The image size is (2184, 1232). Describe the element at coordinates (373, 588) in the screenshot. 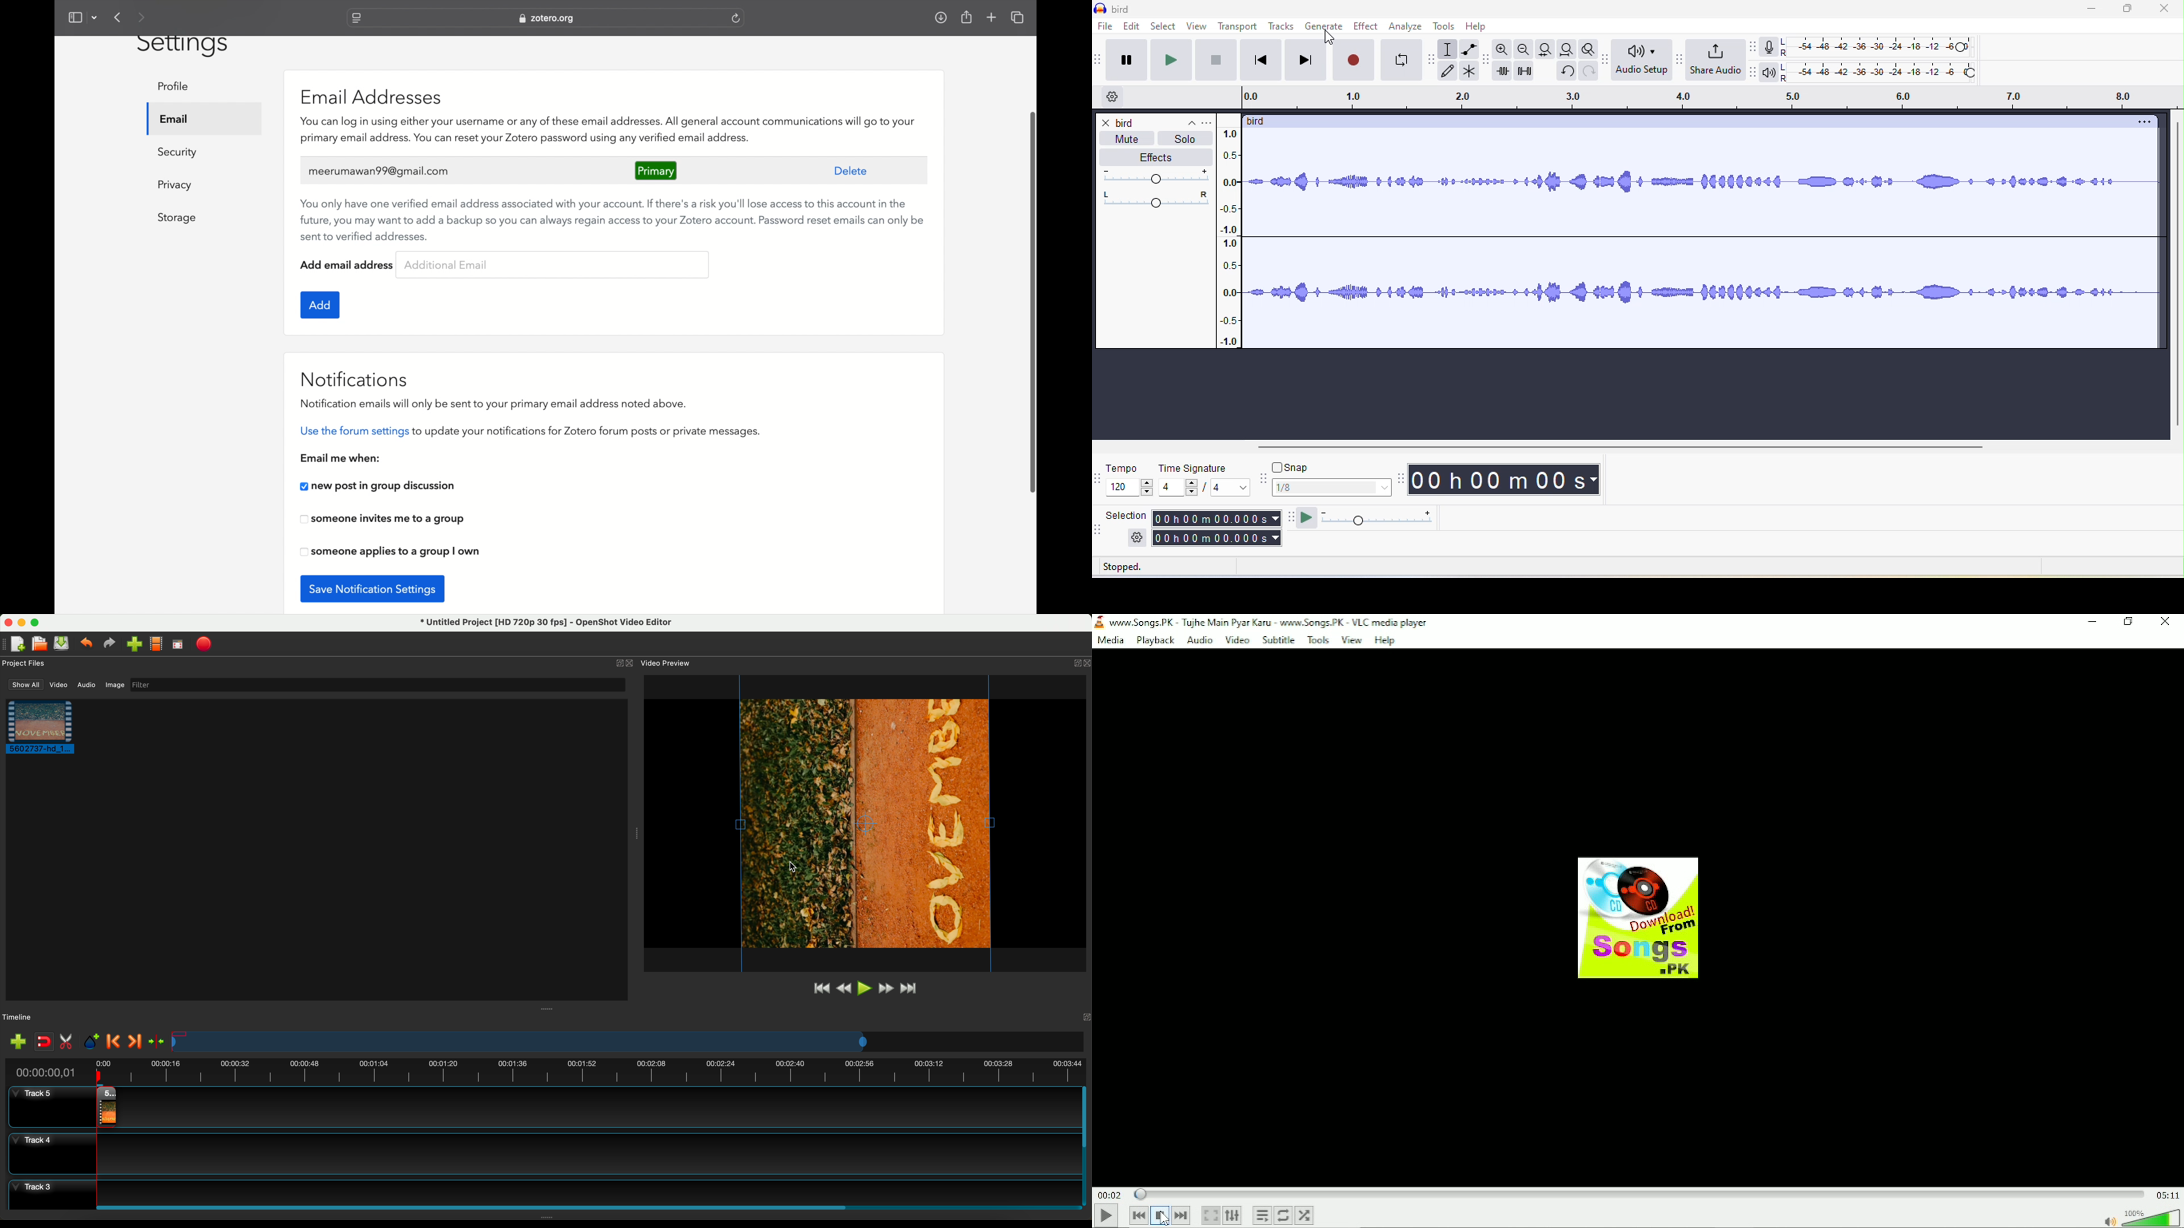

I see `save notification settings` at that location.